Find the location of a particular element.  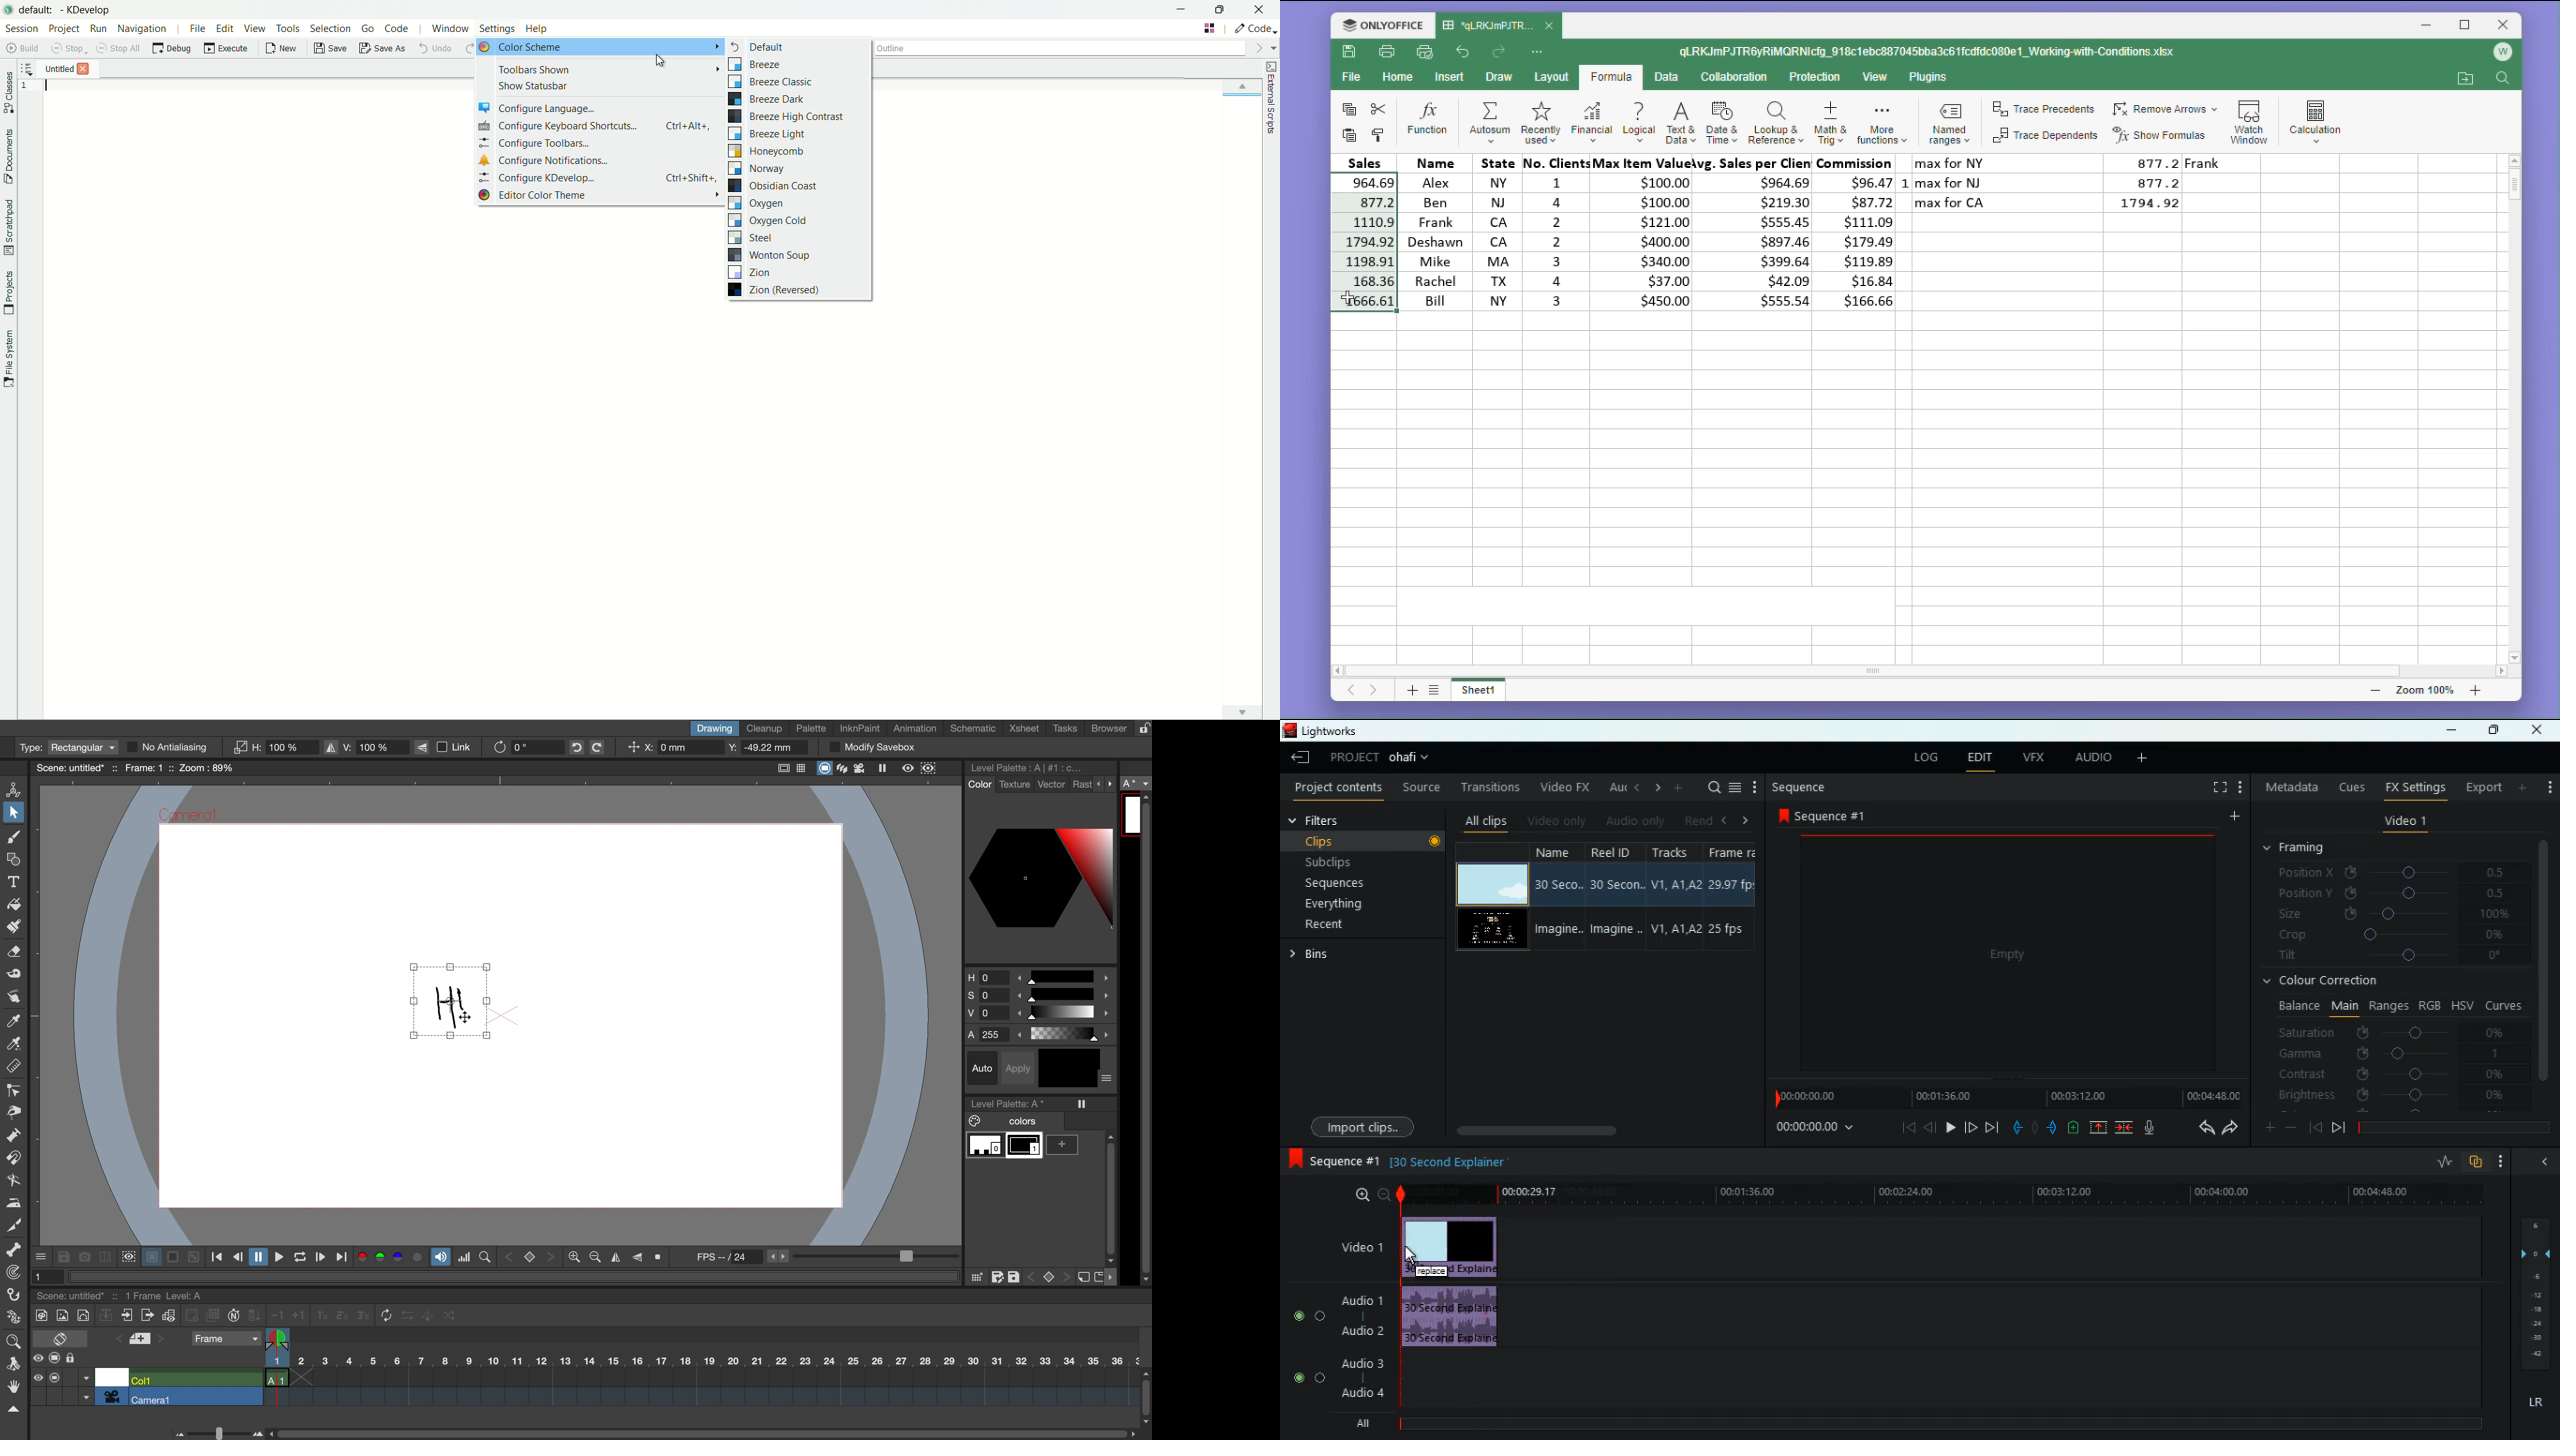

framing is located at coordinates (2300, 847).